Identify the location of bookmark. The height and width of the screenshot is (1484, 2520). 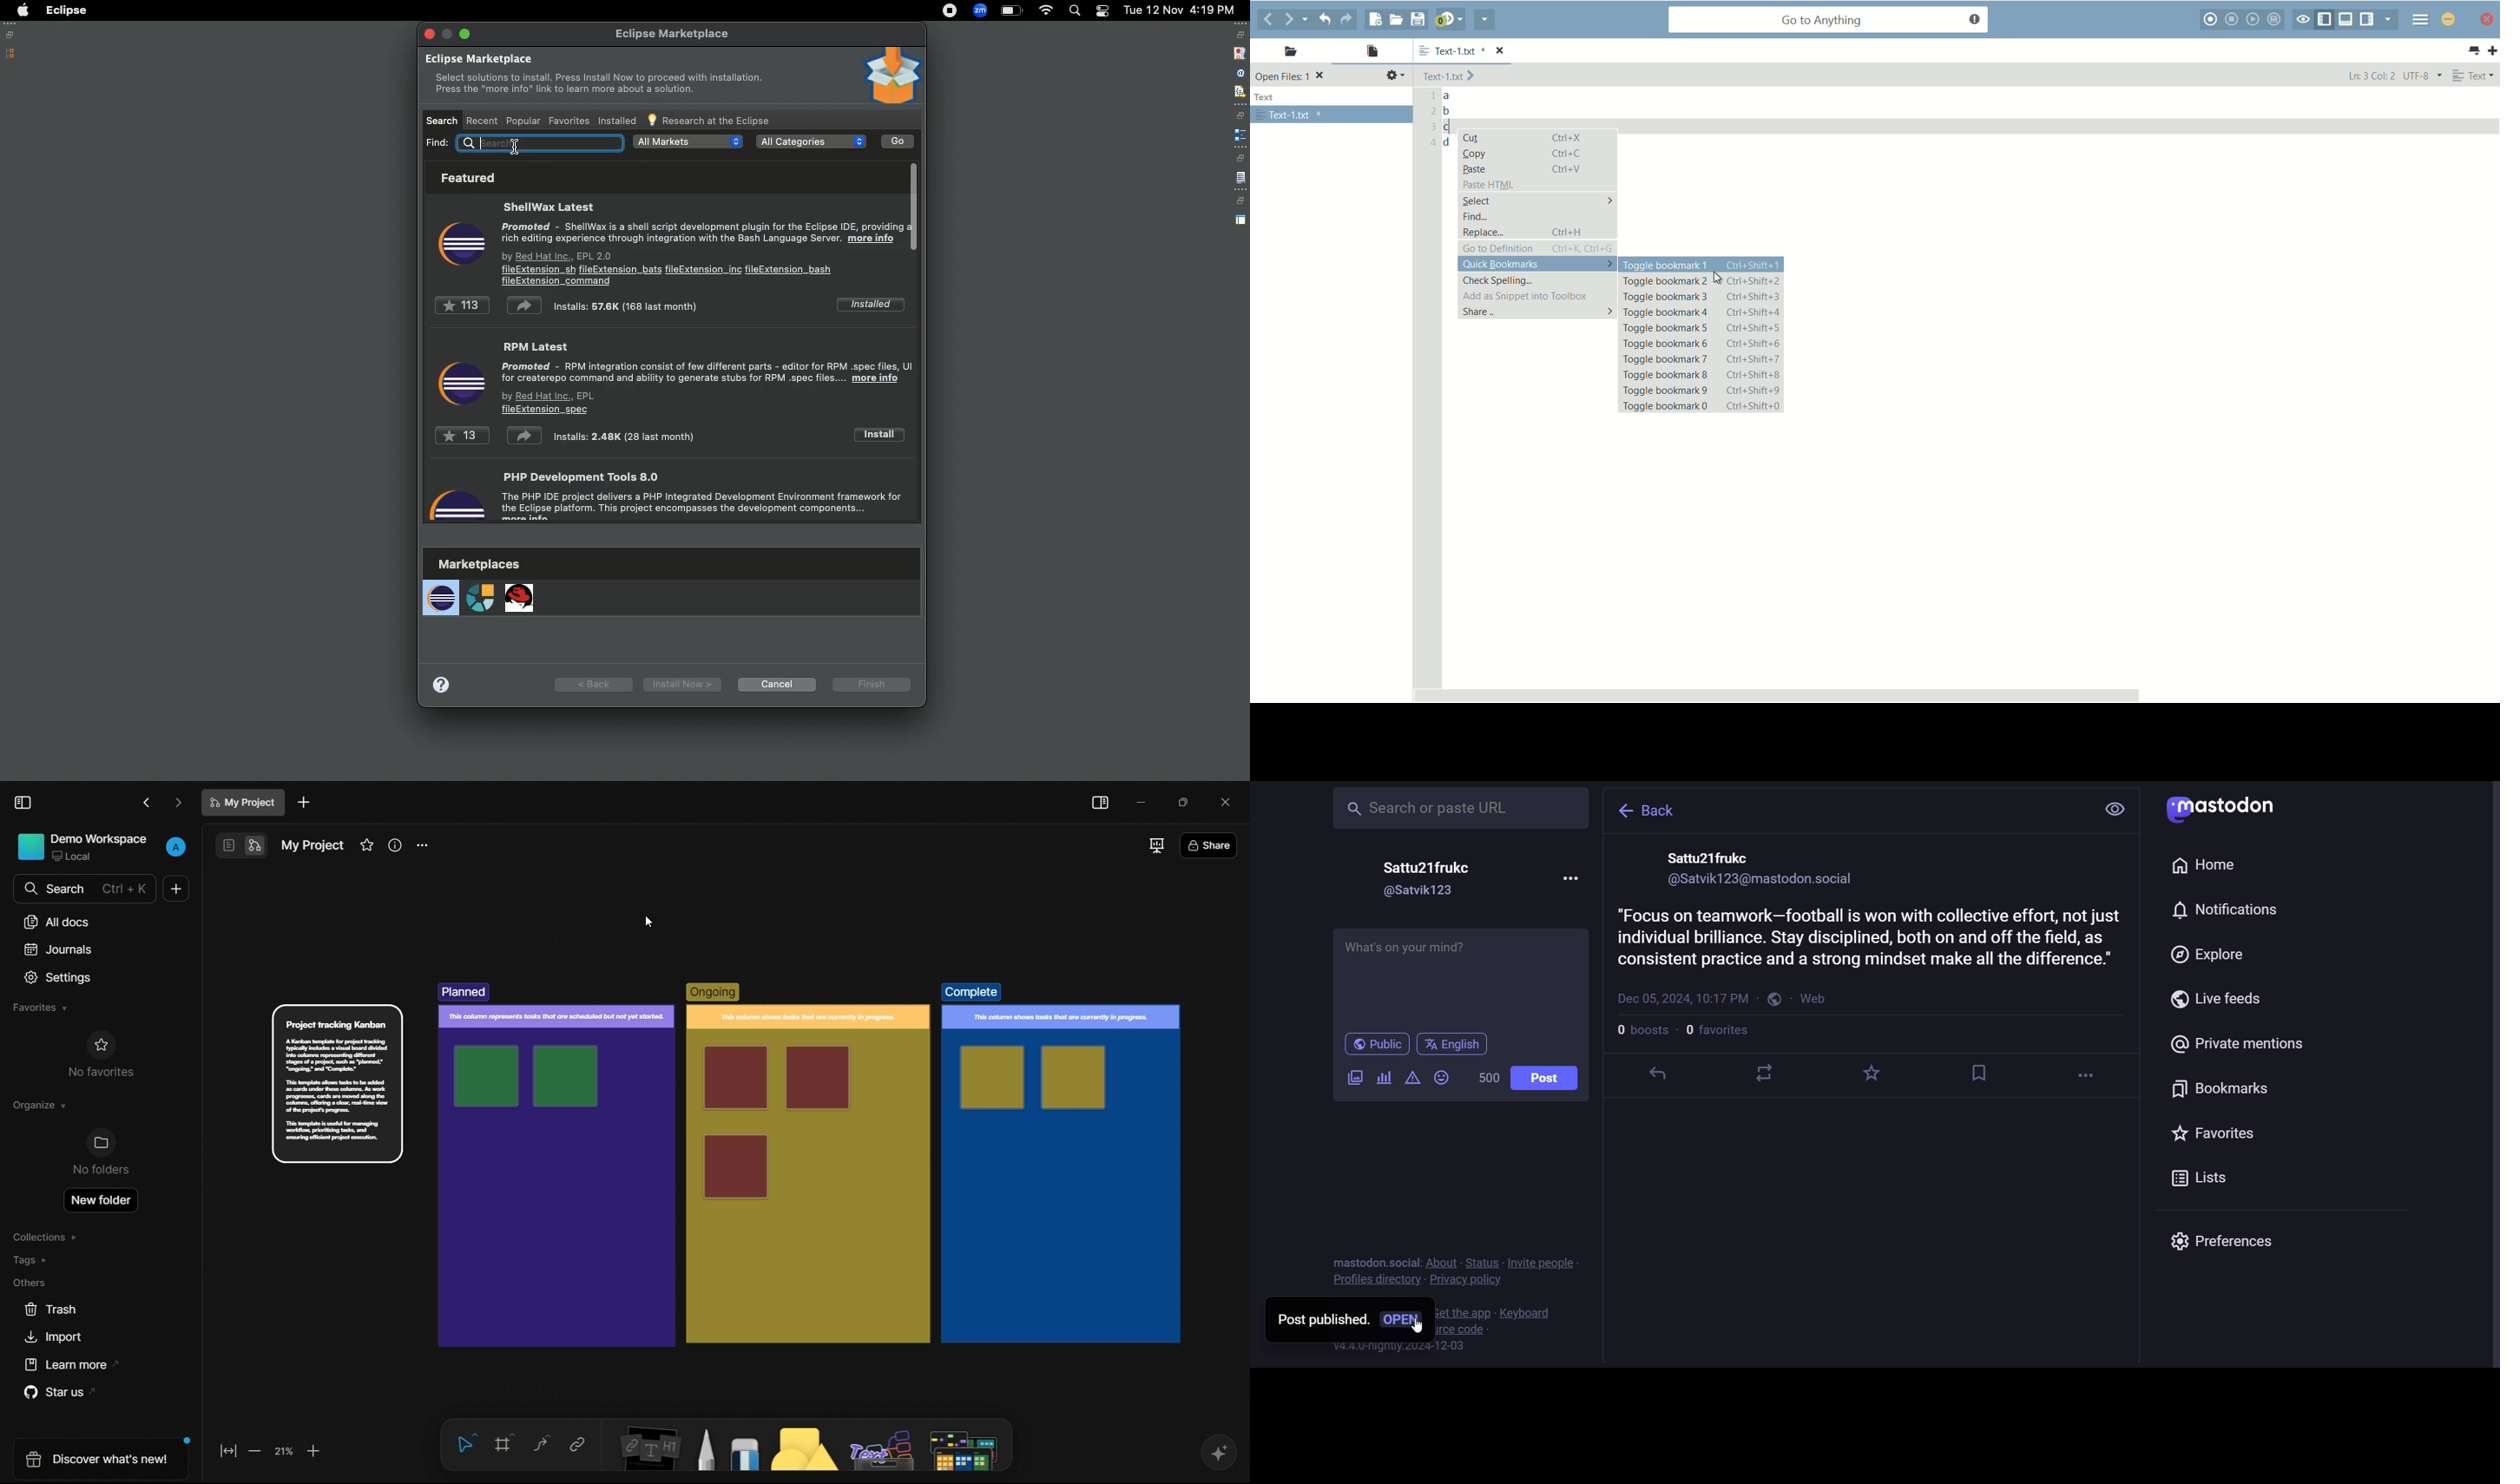
(1979, 1072).